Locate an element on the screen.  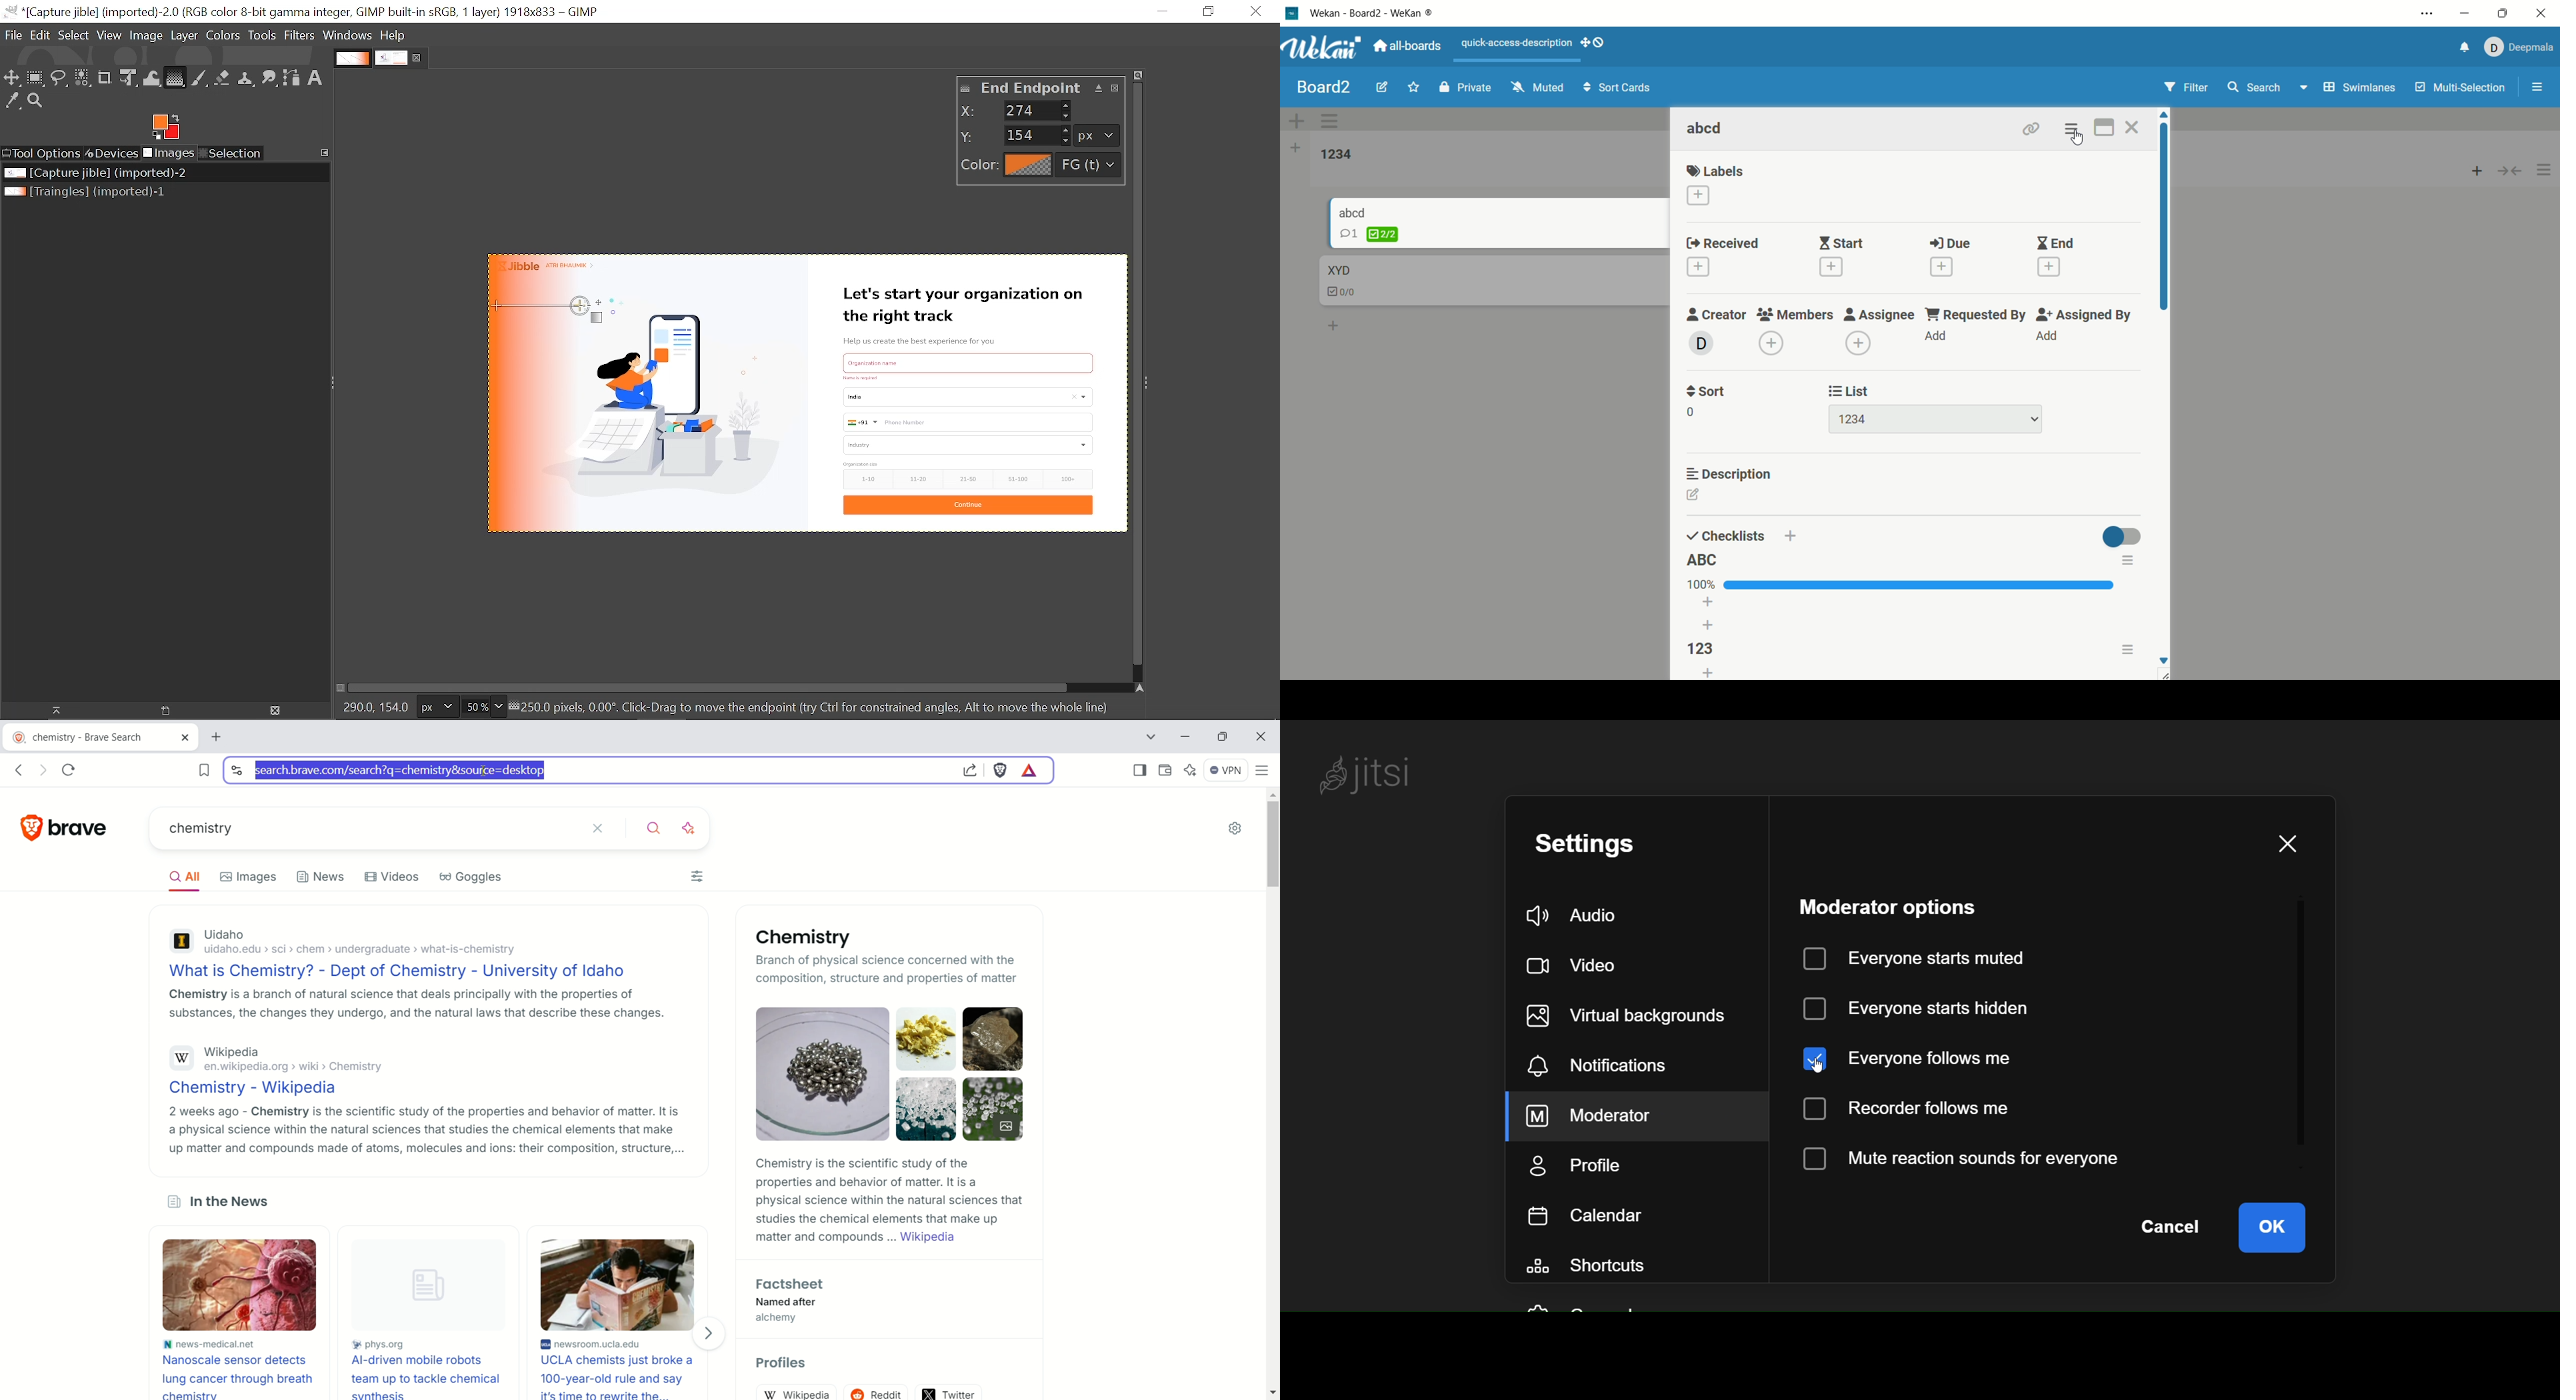
add list is located at coordinates (1710, 616).